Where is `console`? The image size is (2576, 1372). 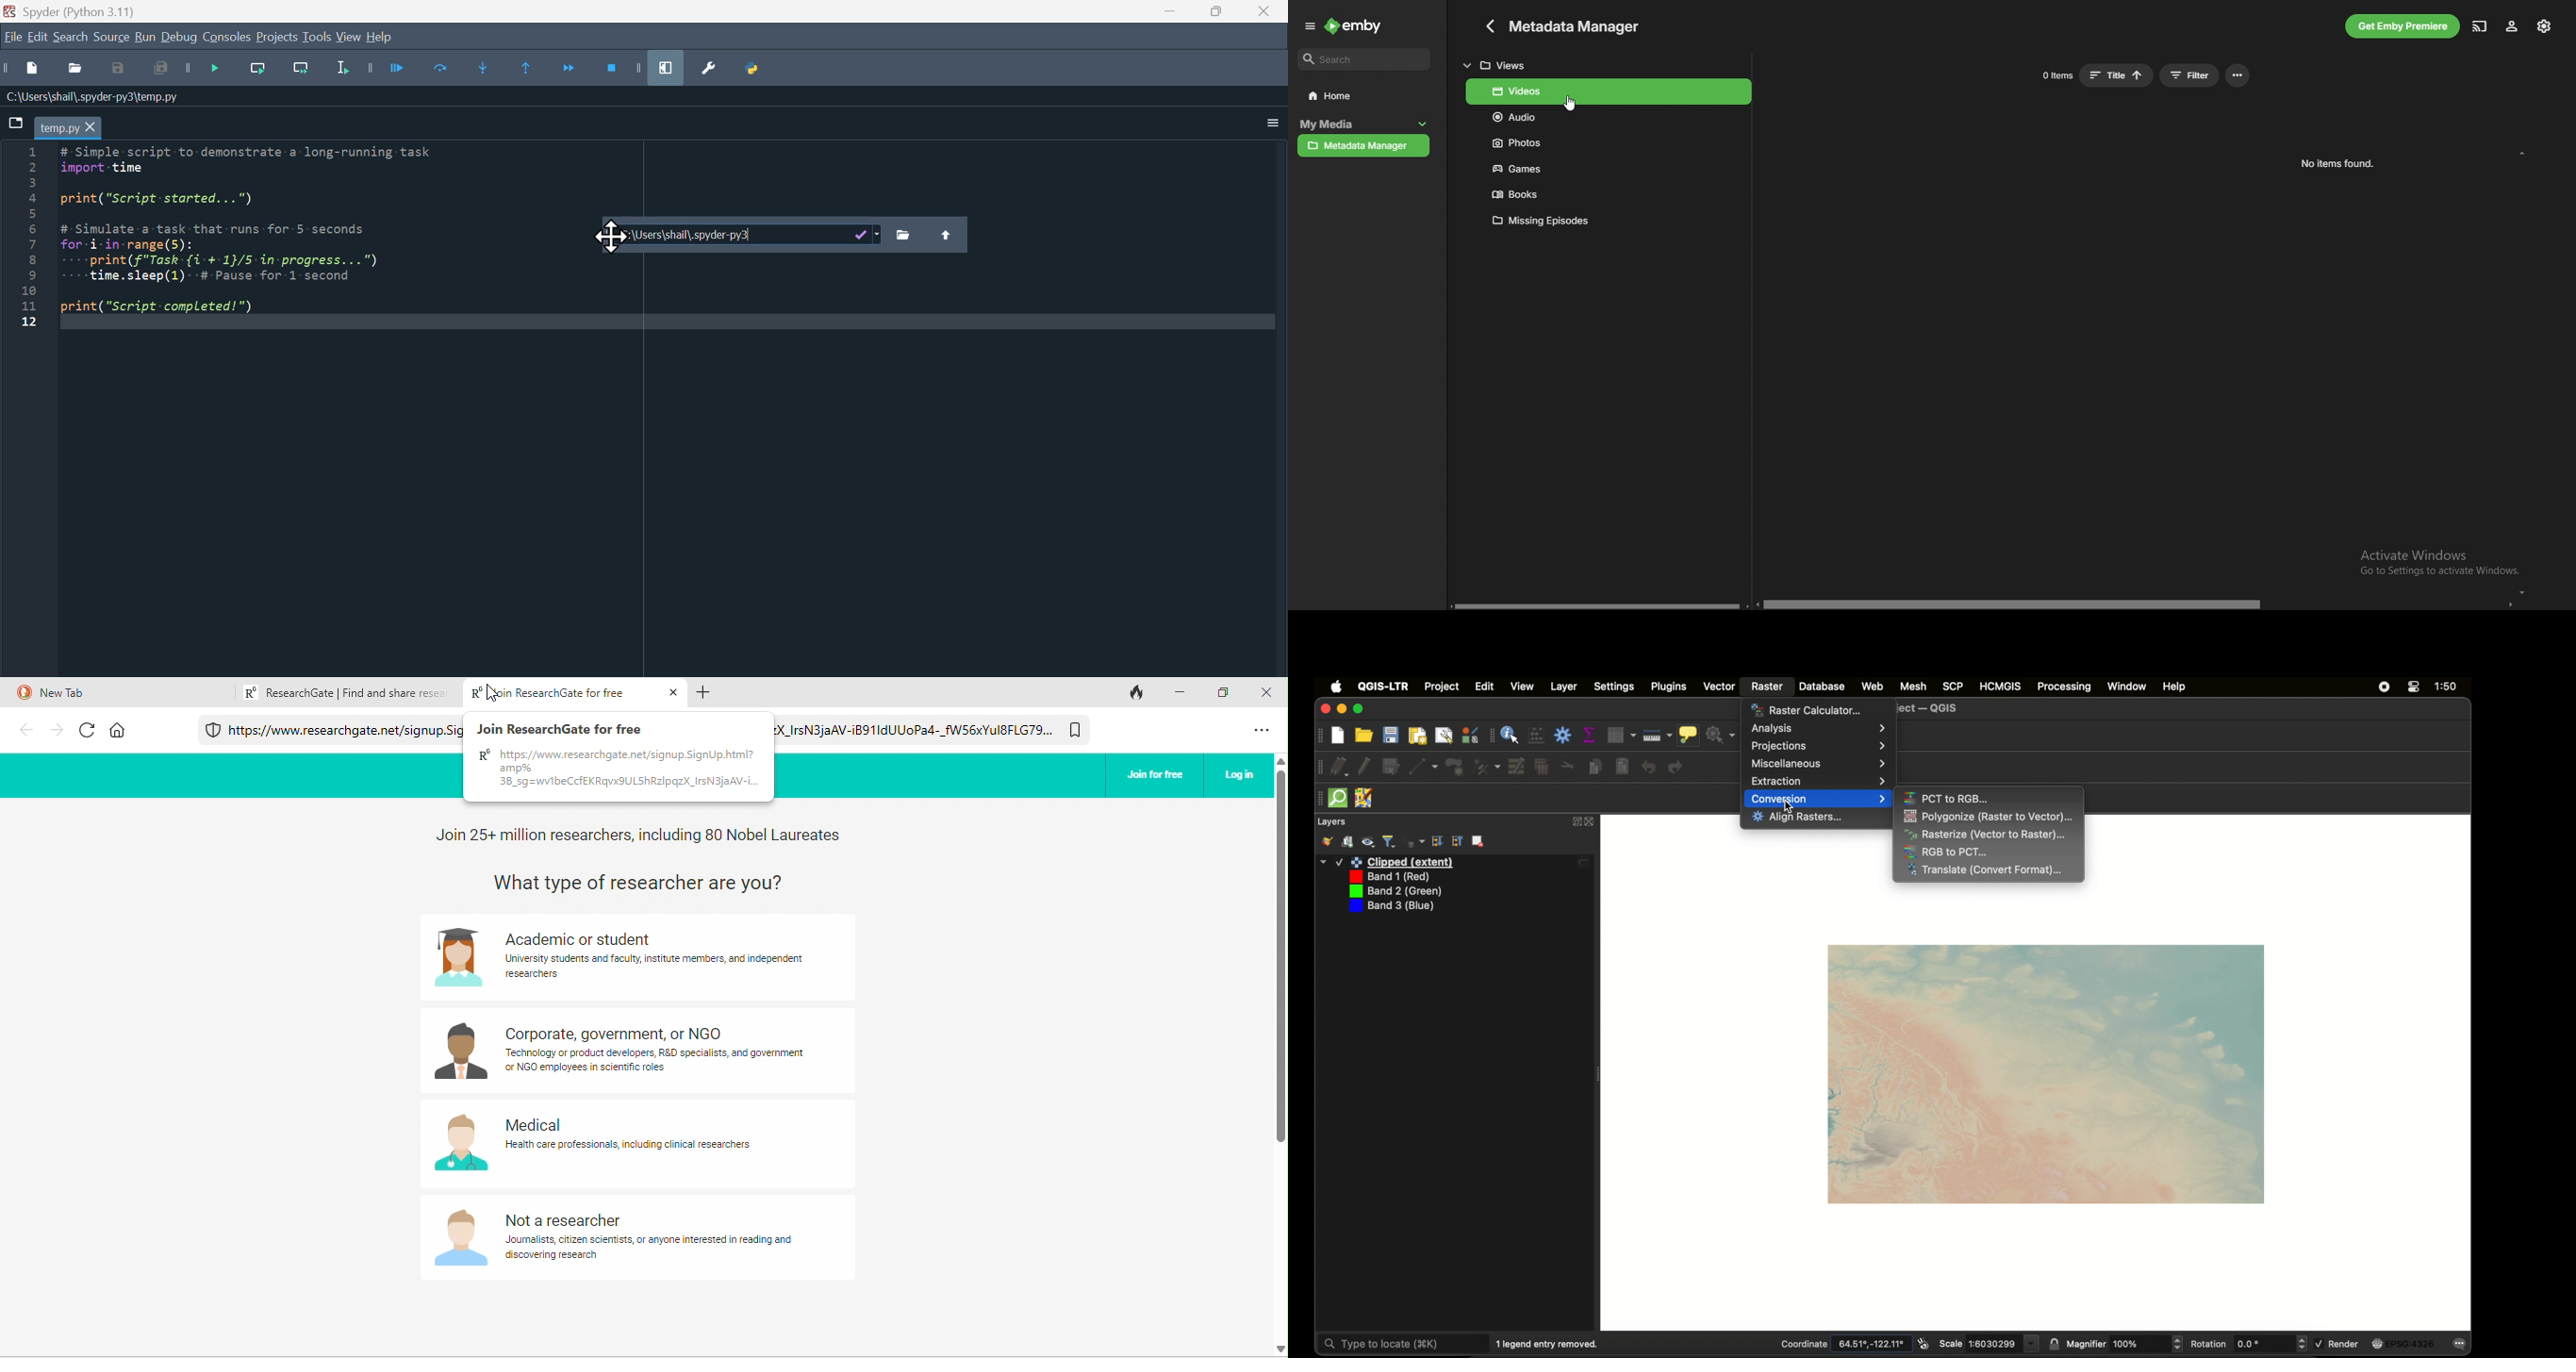
console is located at coordinates (228, 37).